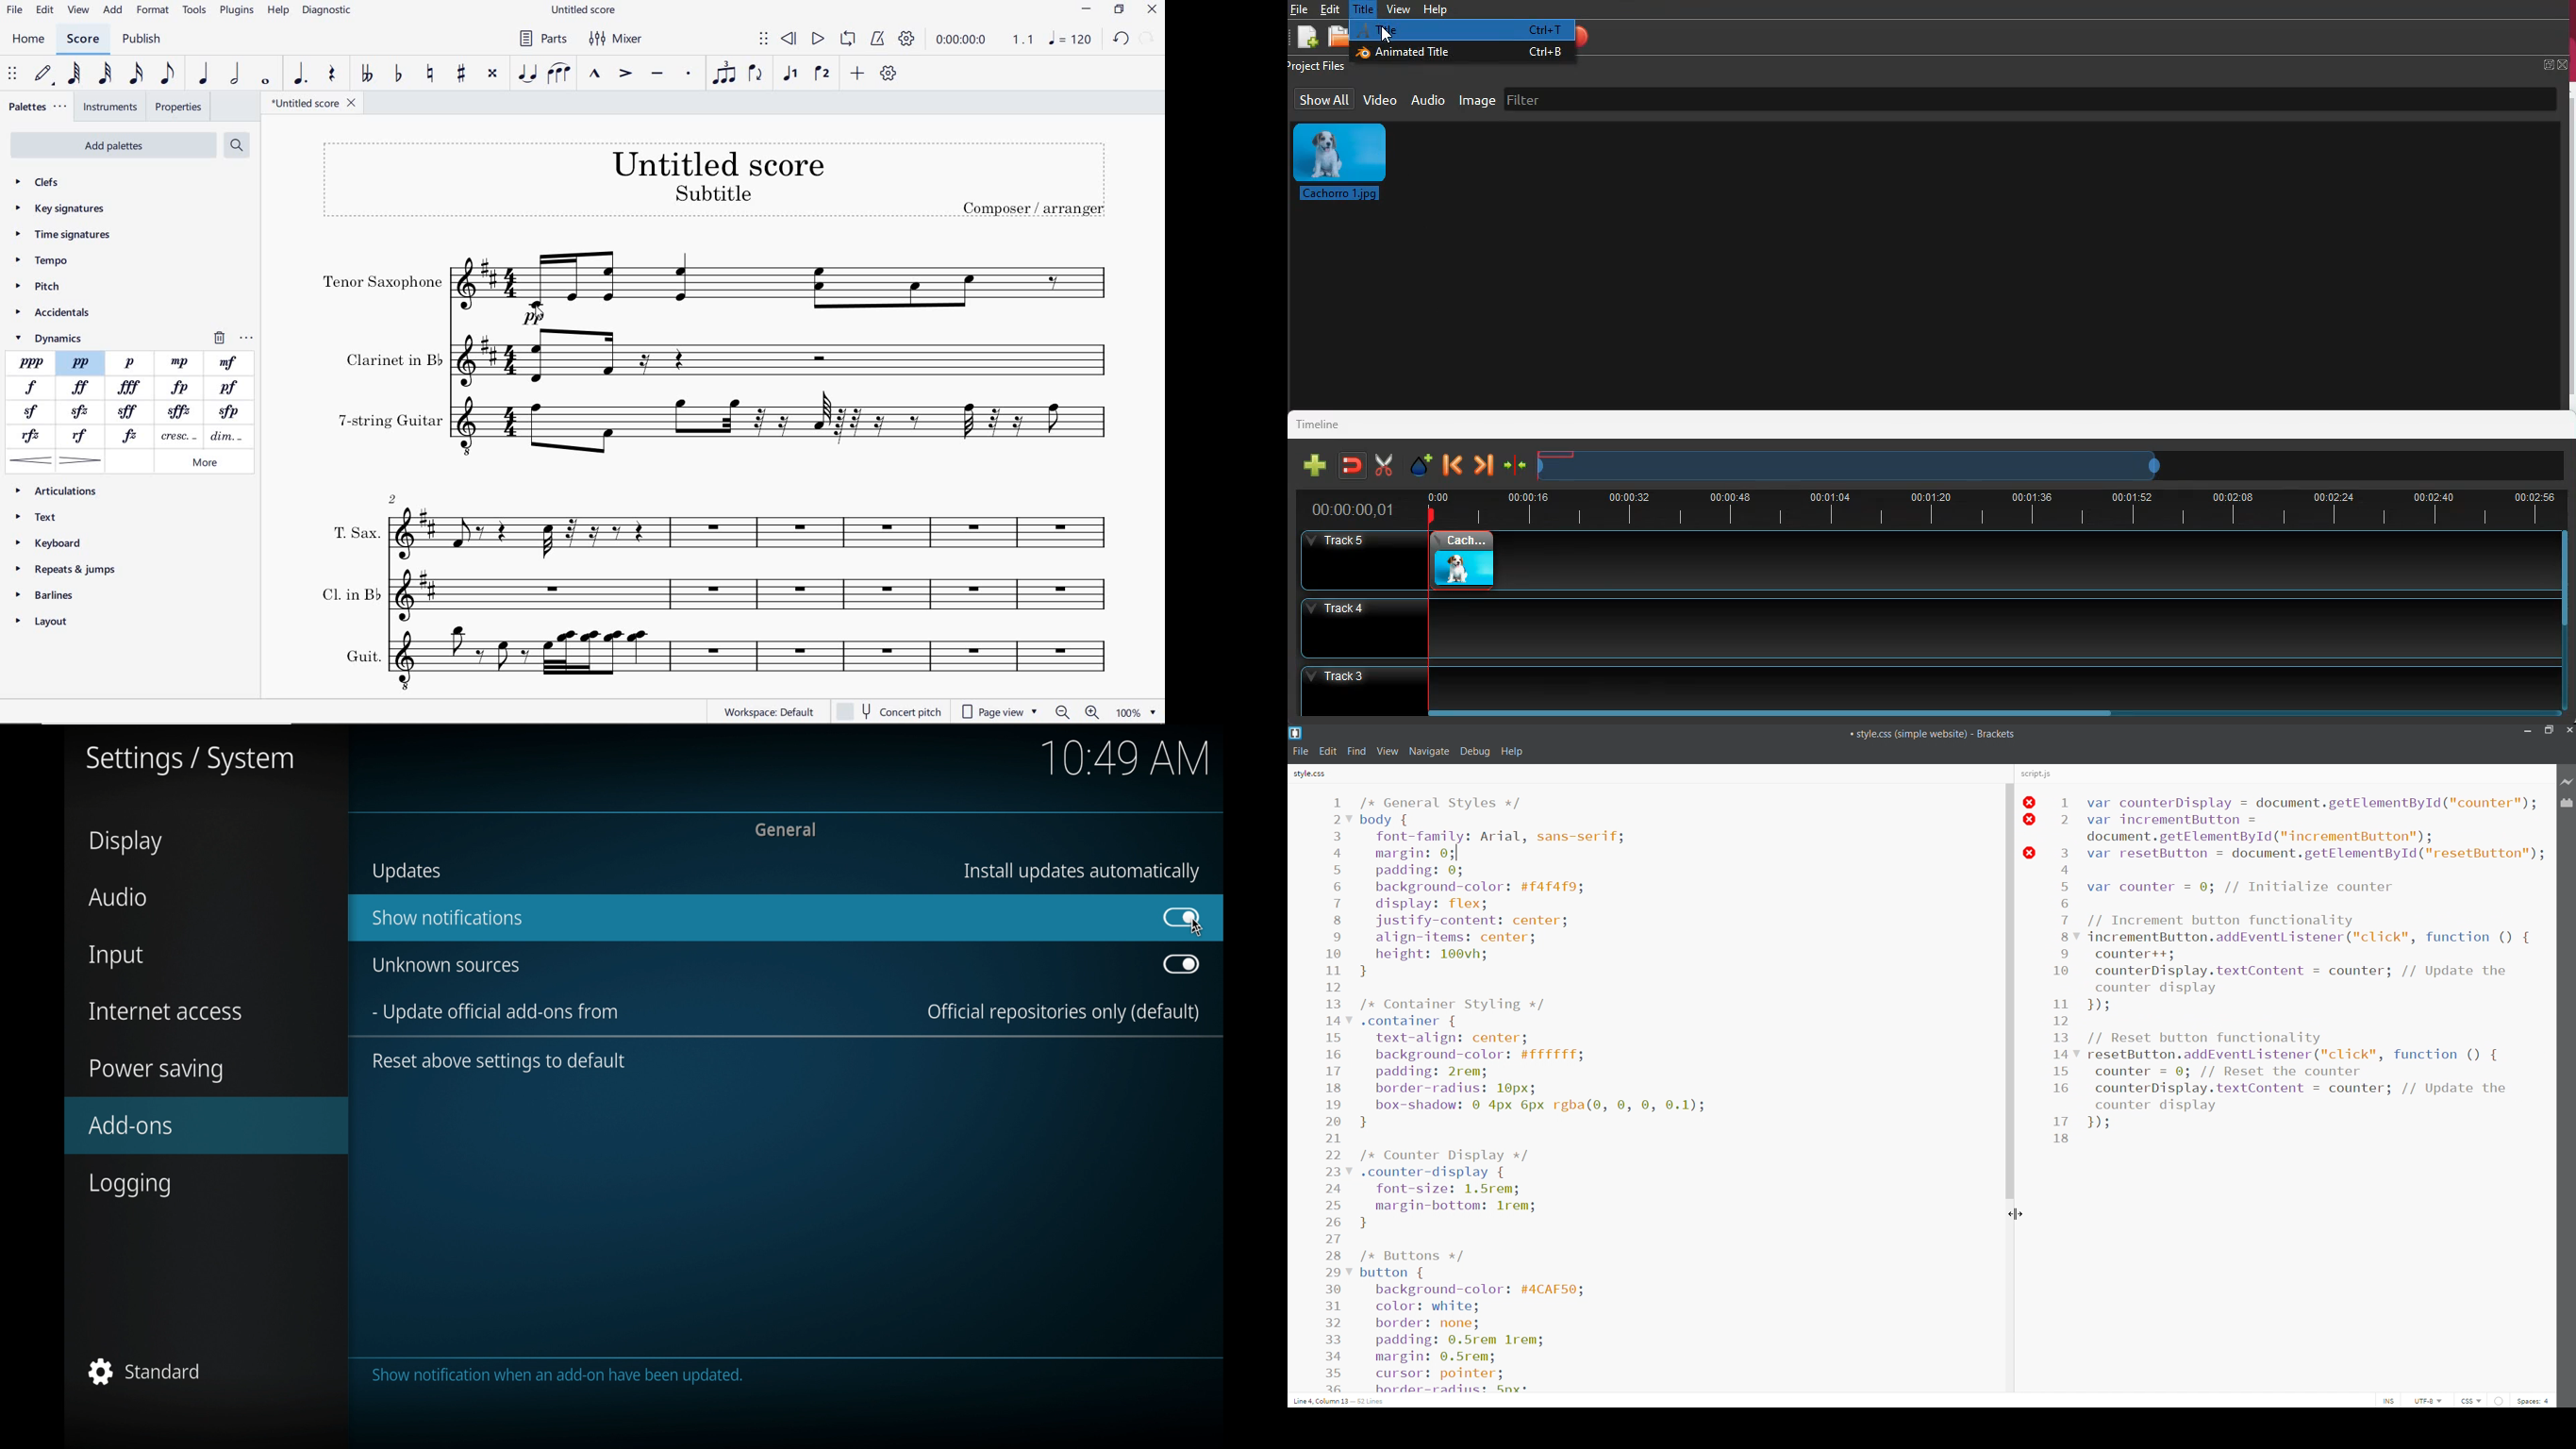 This screenshot has height=1456, width=2576. Describe the element at coordinates (1992, 507) in the screenshot. I see `time` at that location.